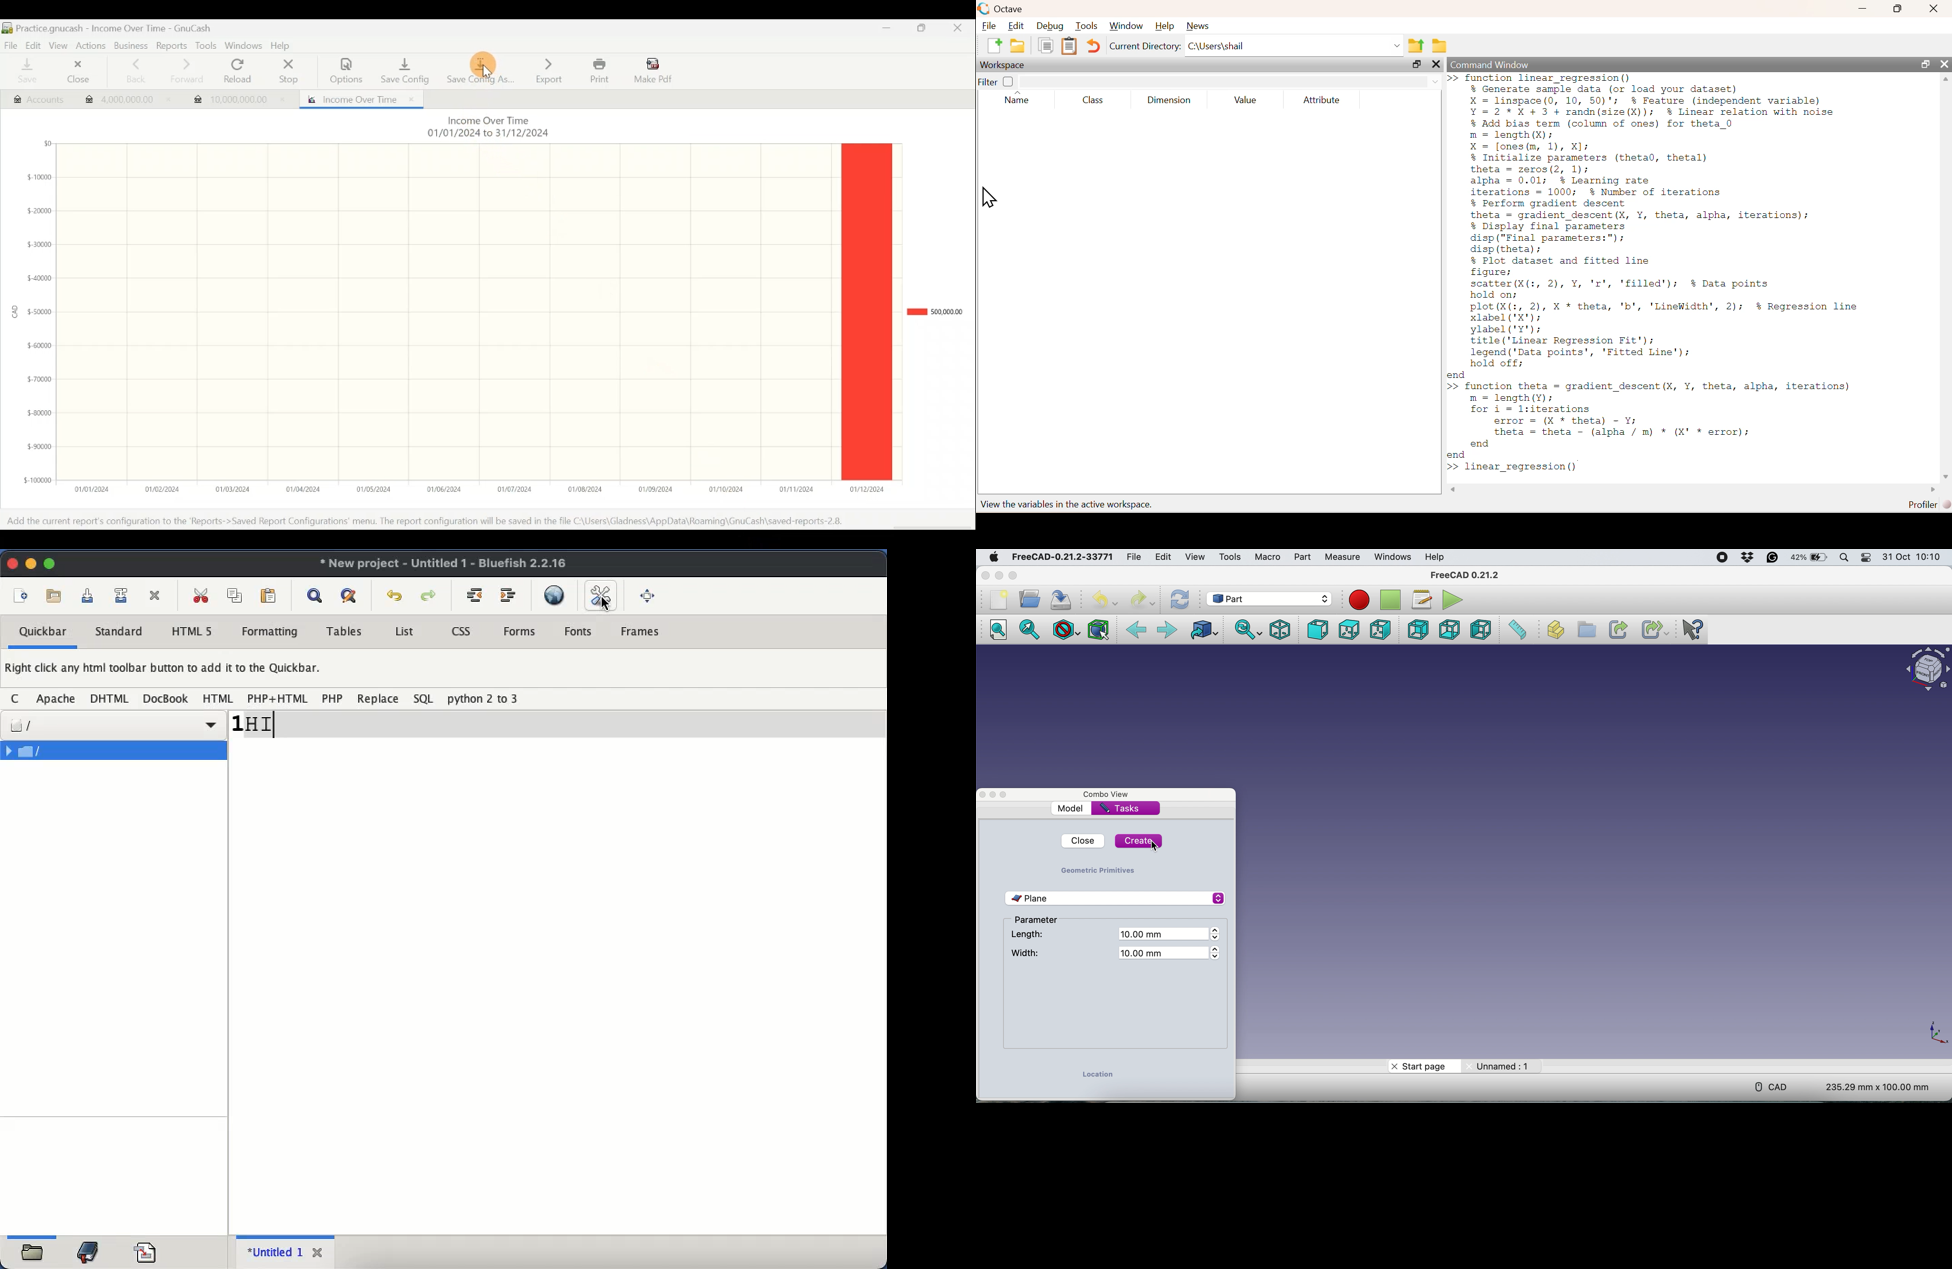 This screenshot has width=1960, height=1288. What do you see at coordinates (881, 32) in the screenshot?
I see `Minimize` at bounding box center [881, 32].